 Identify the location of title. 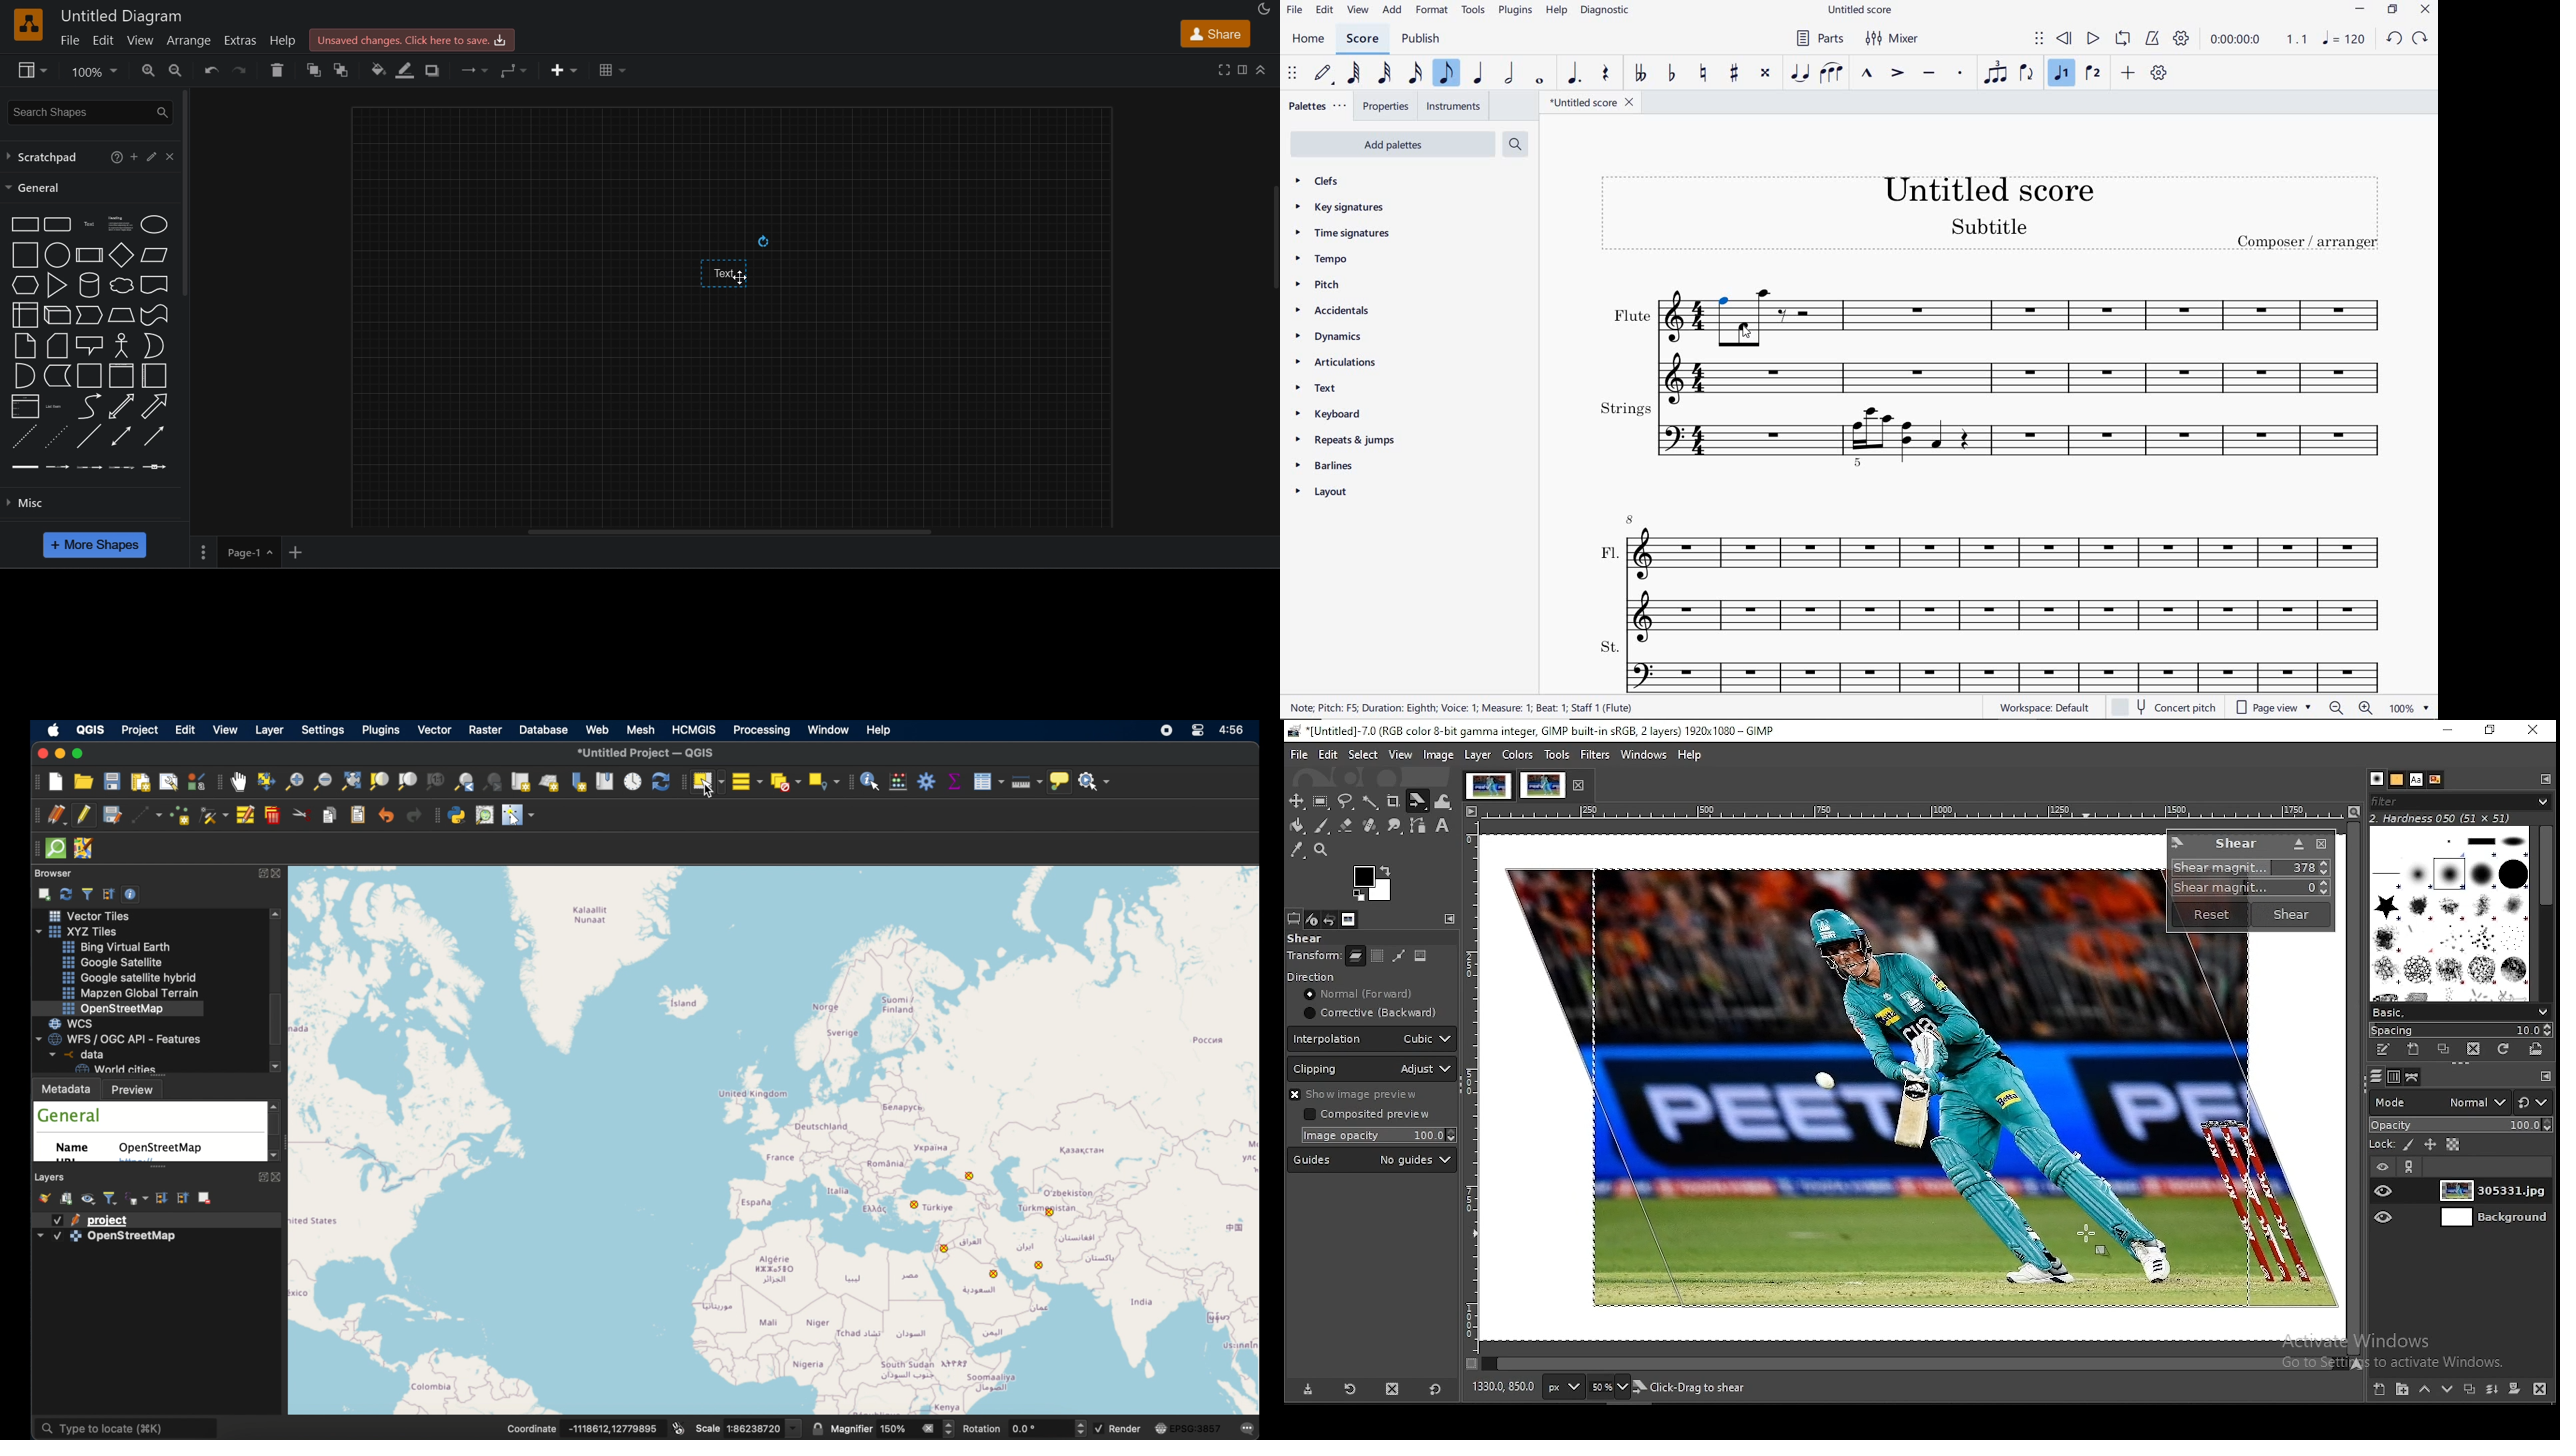
(1994, 218).